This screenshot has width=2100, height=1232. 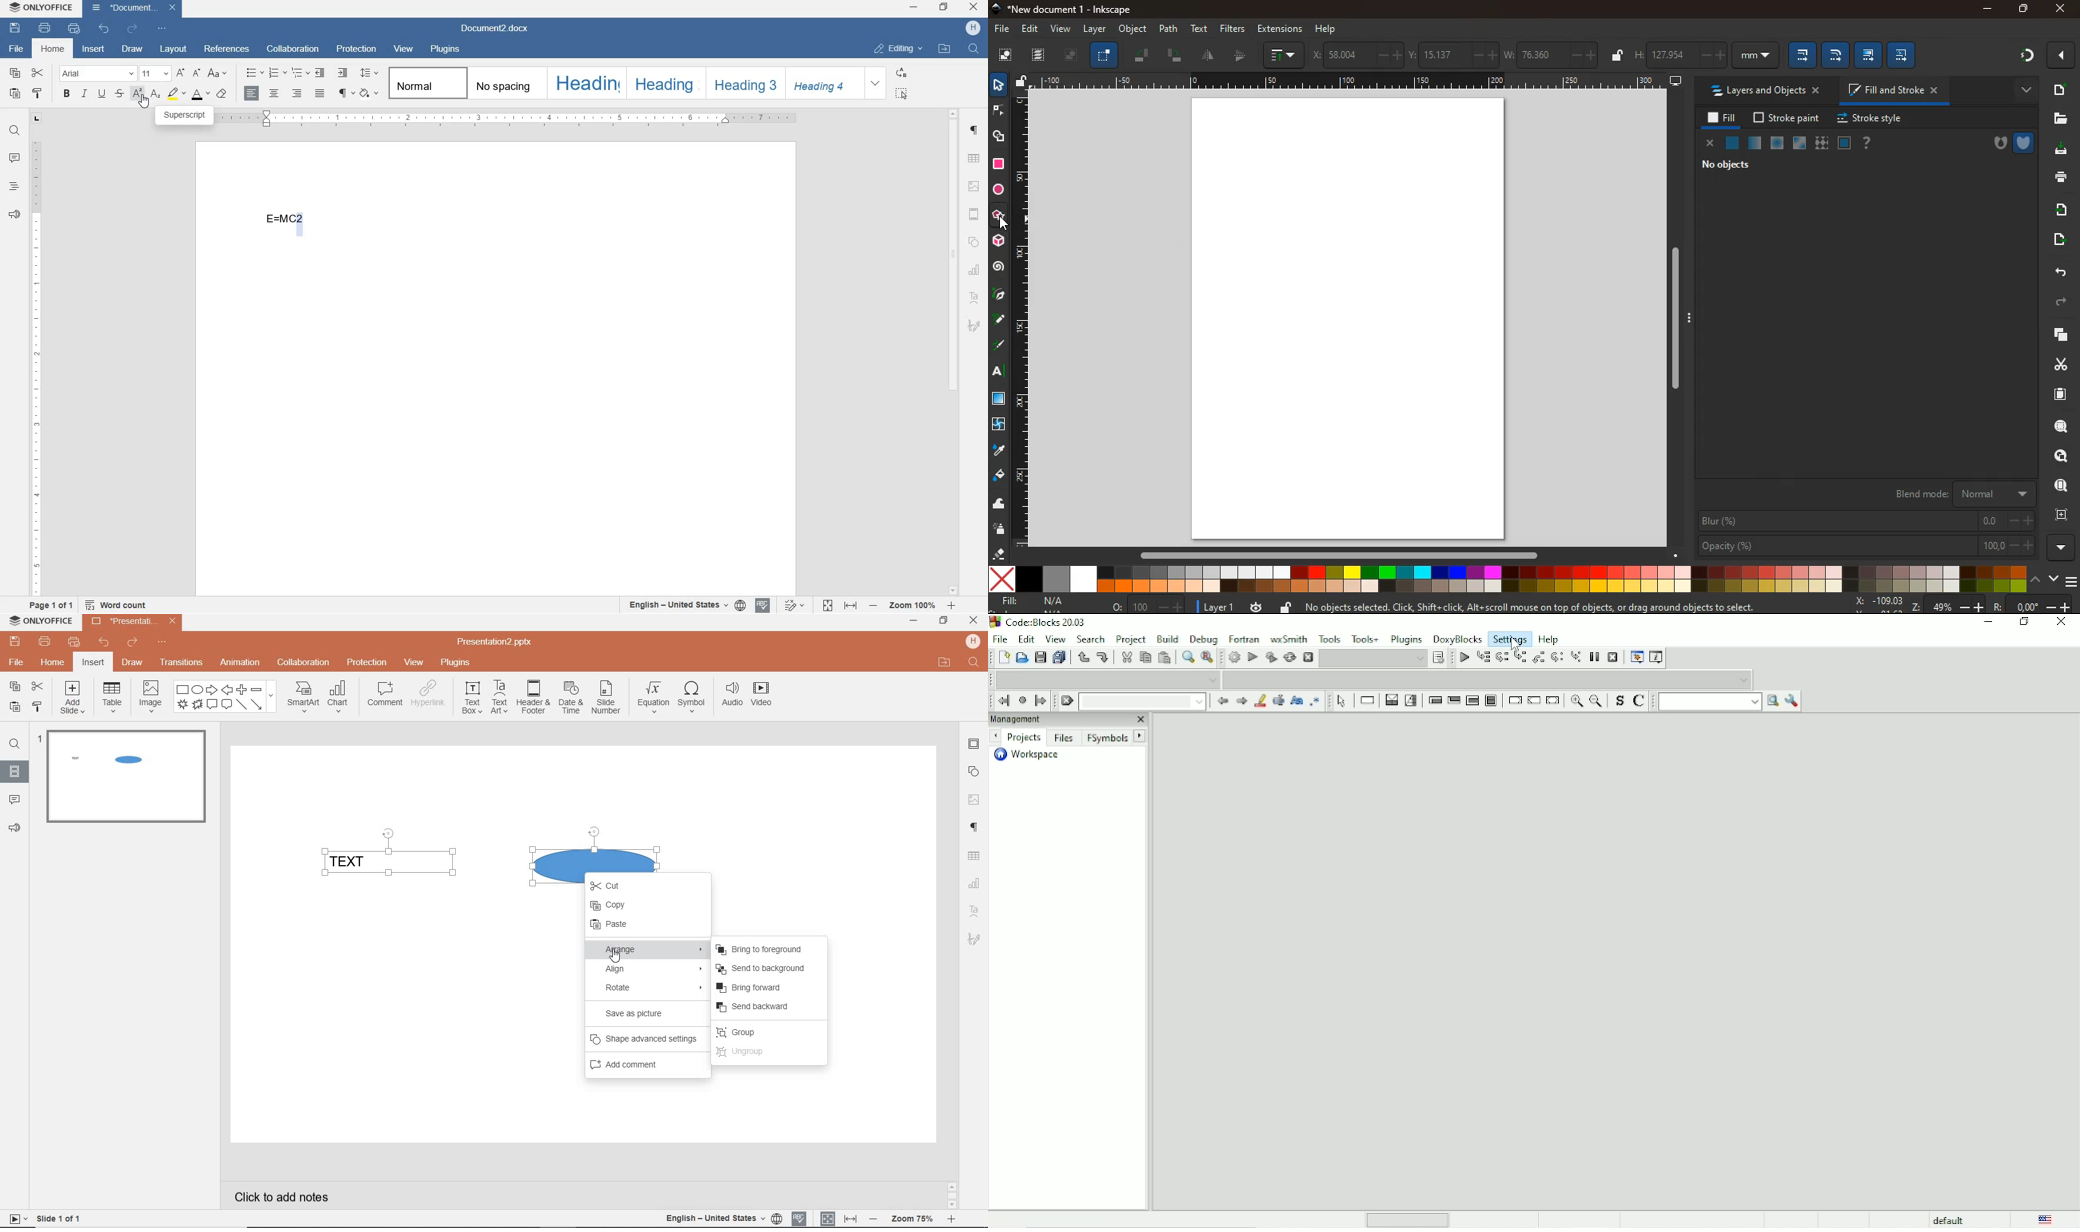 I want to click on Copy, so click(x=1144, y=657).